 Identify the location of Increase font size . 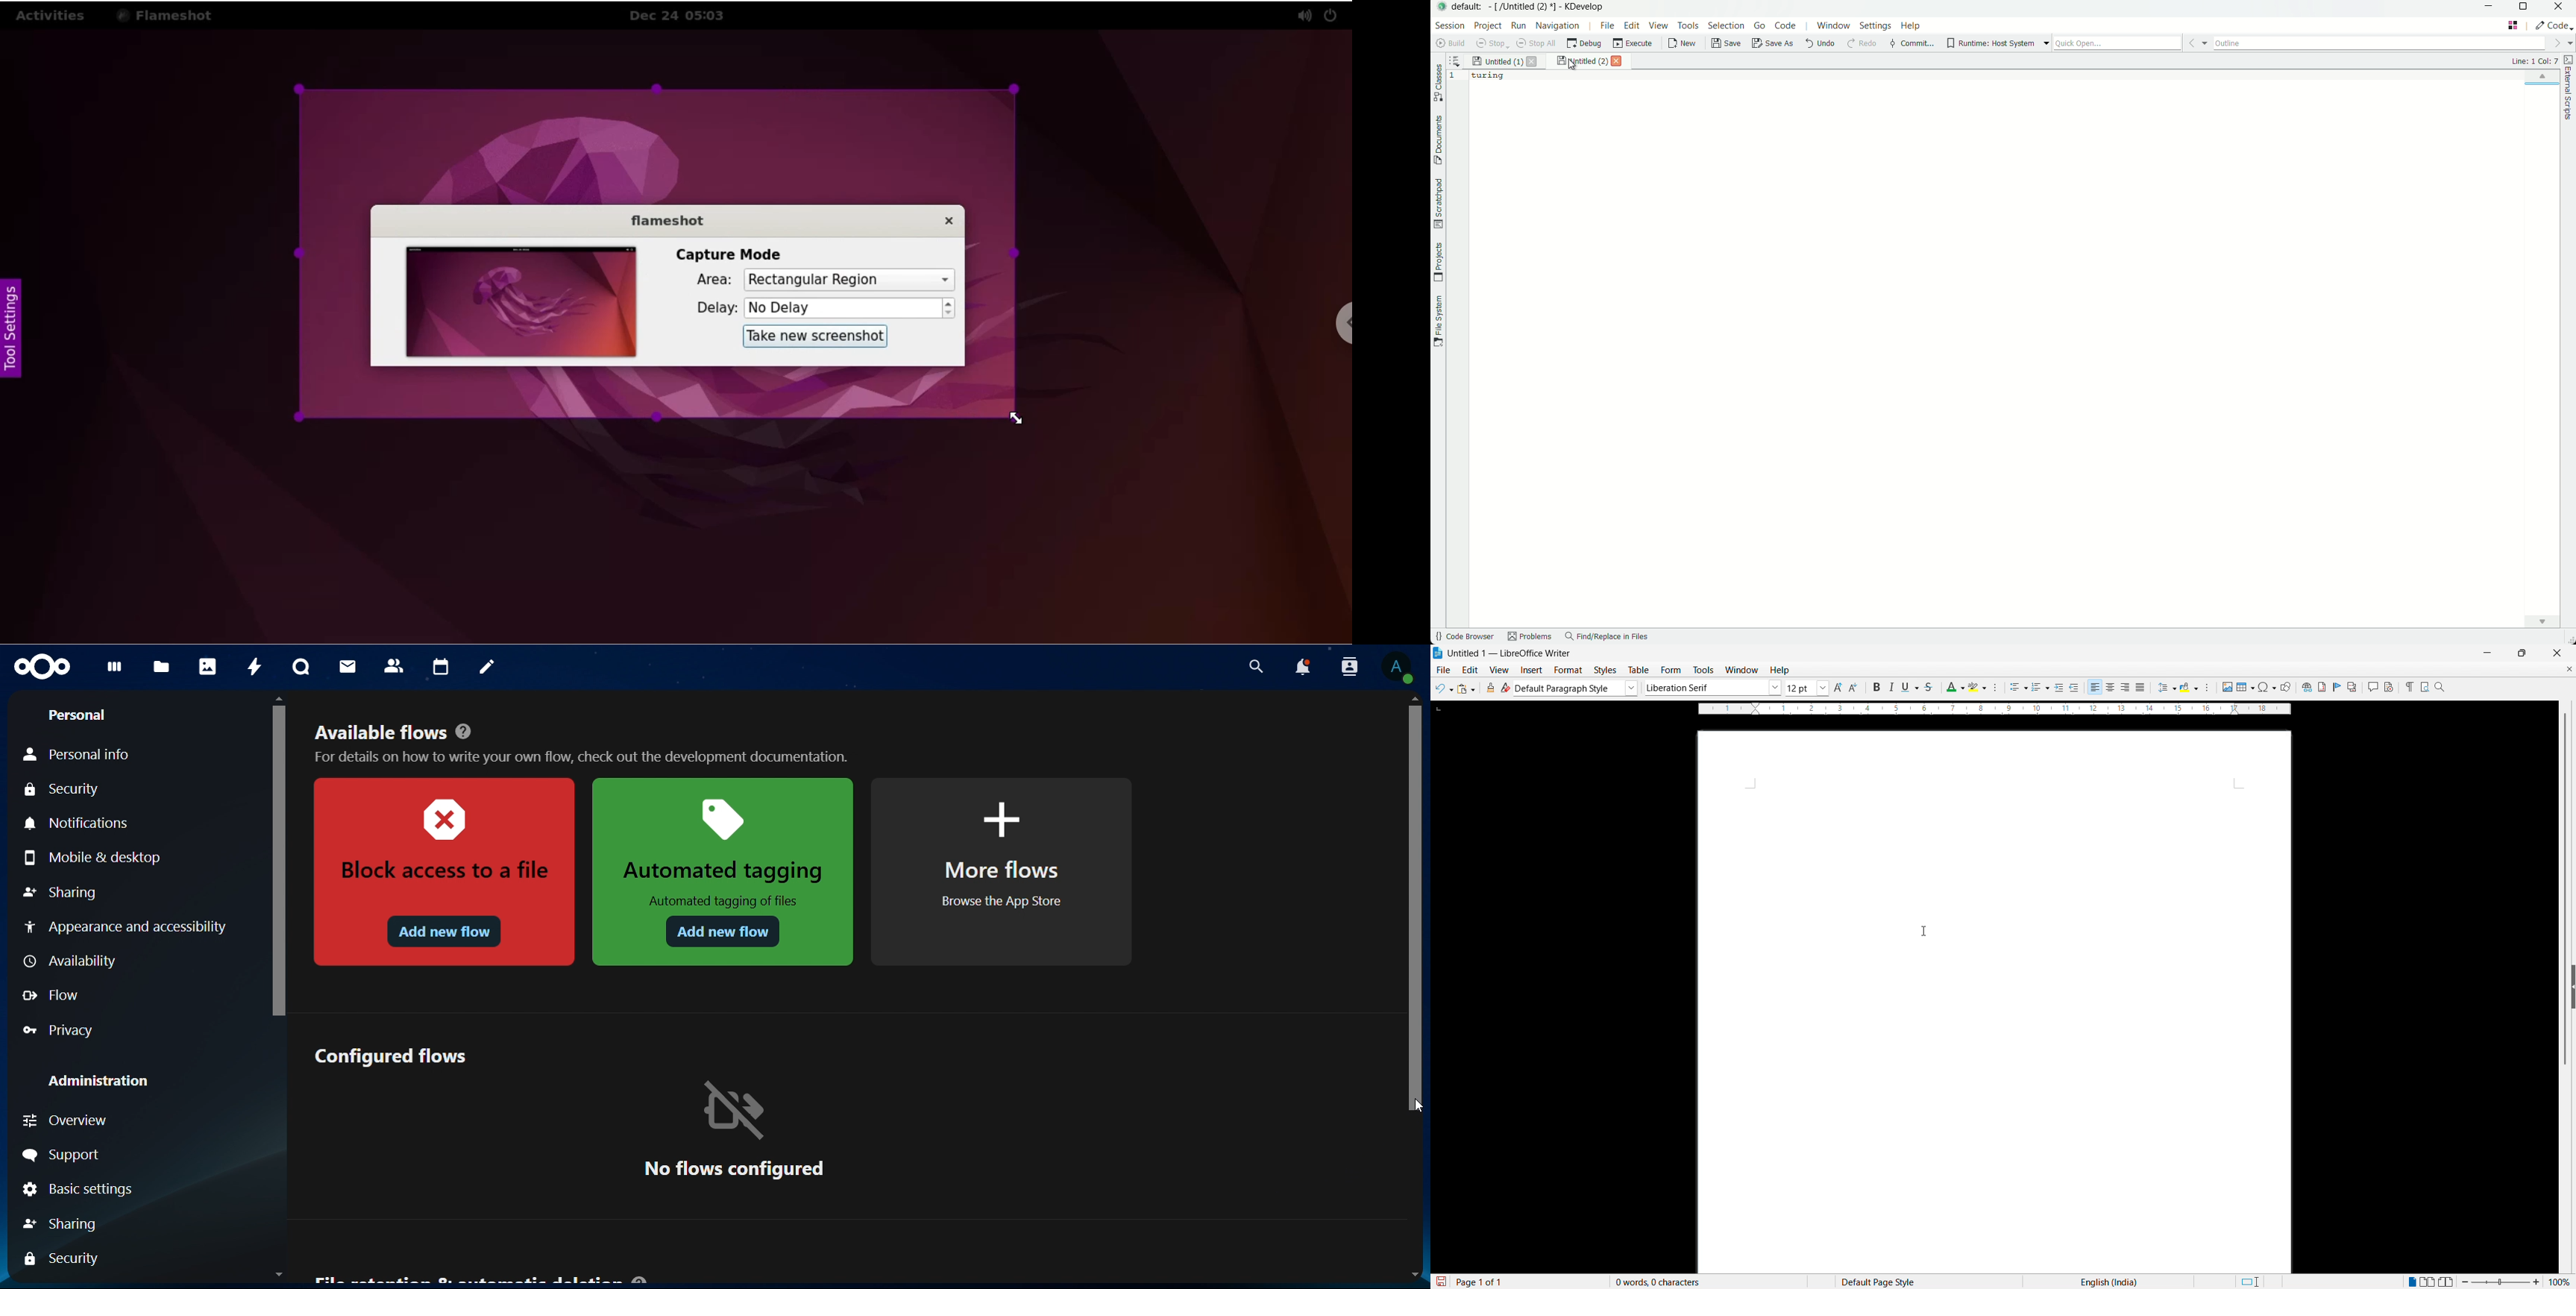
(1839, 687).